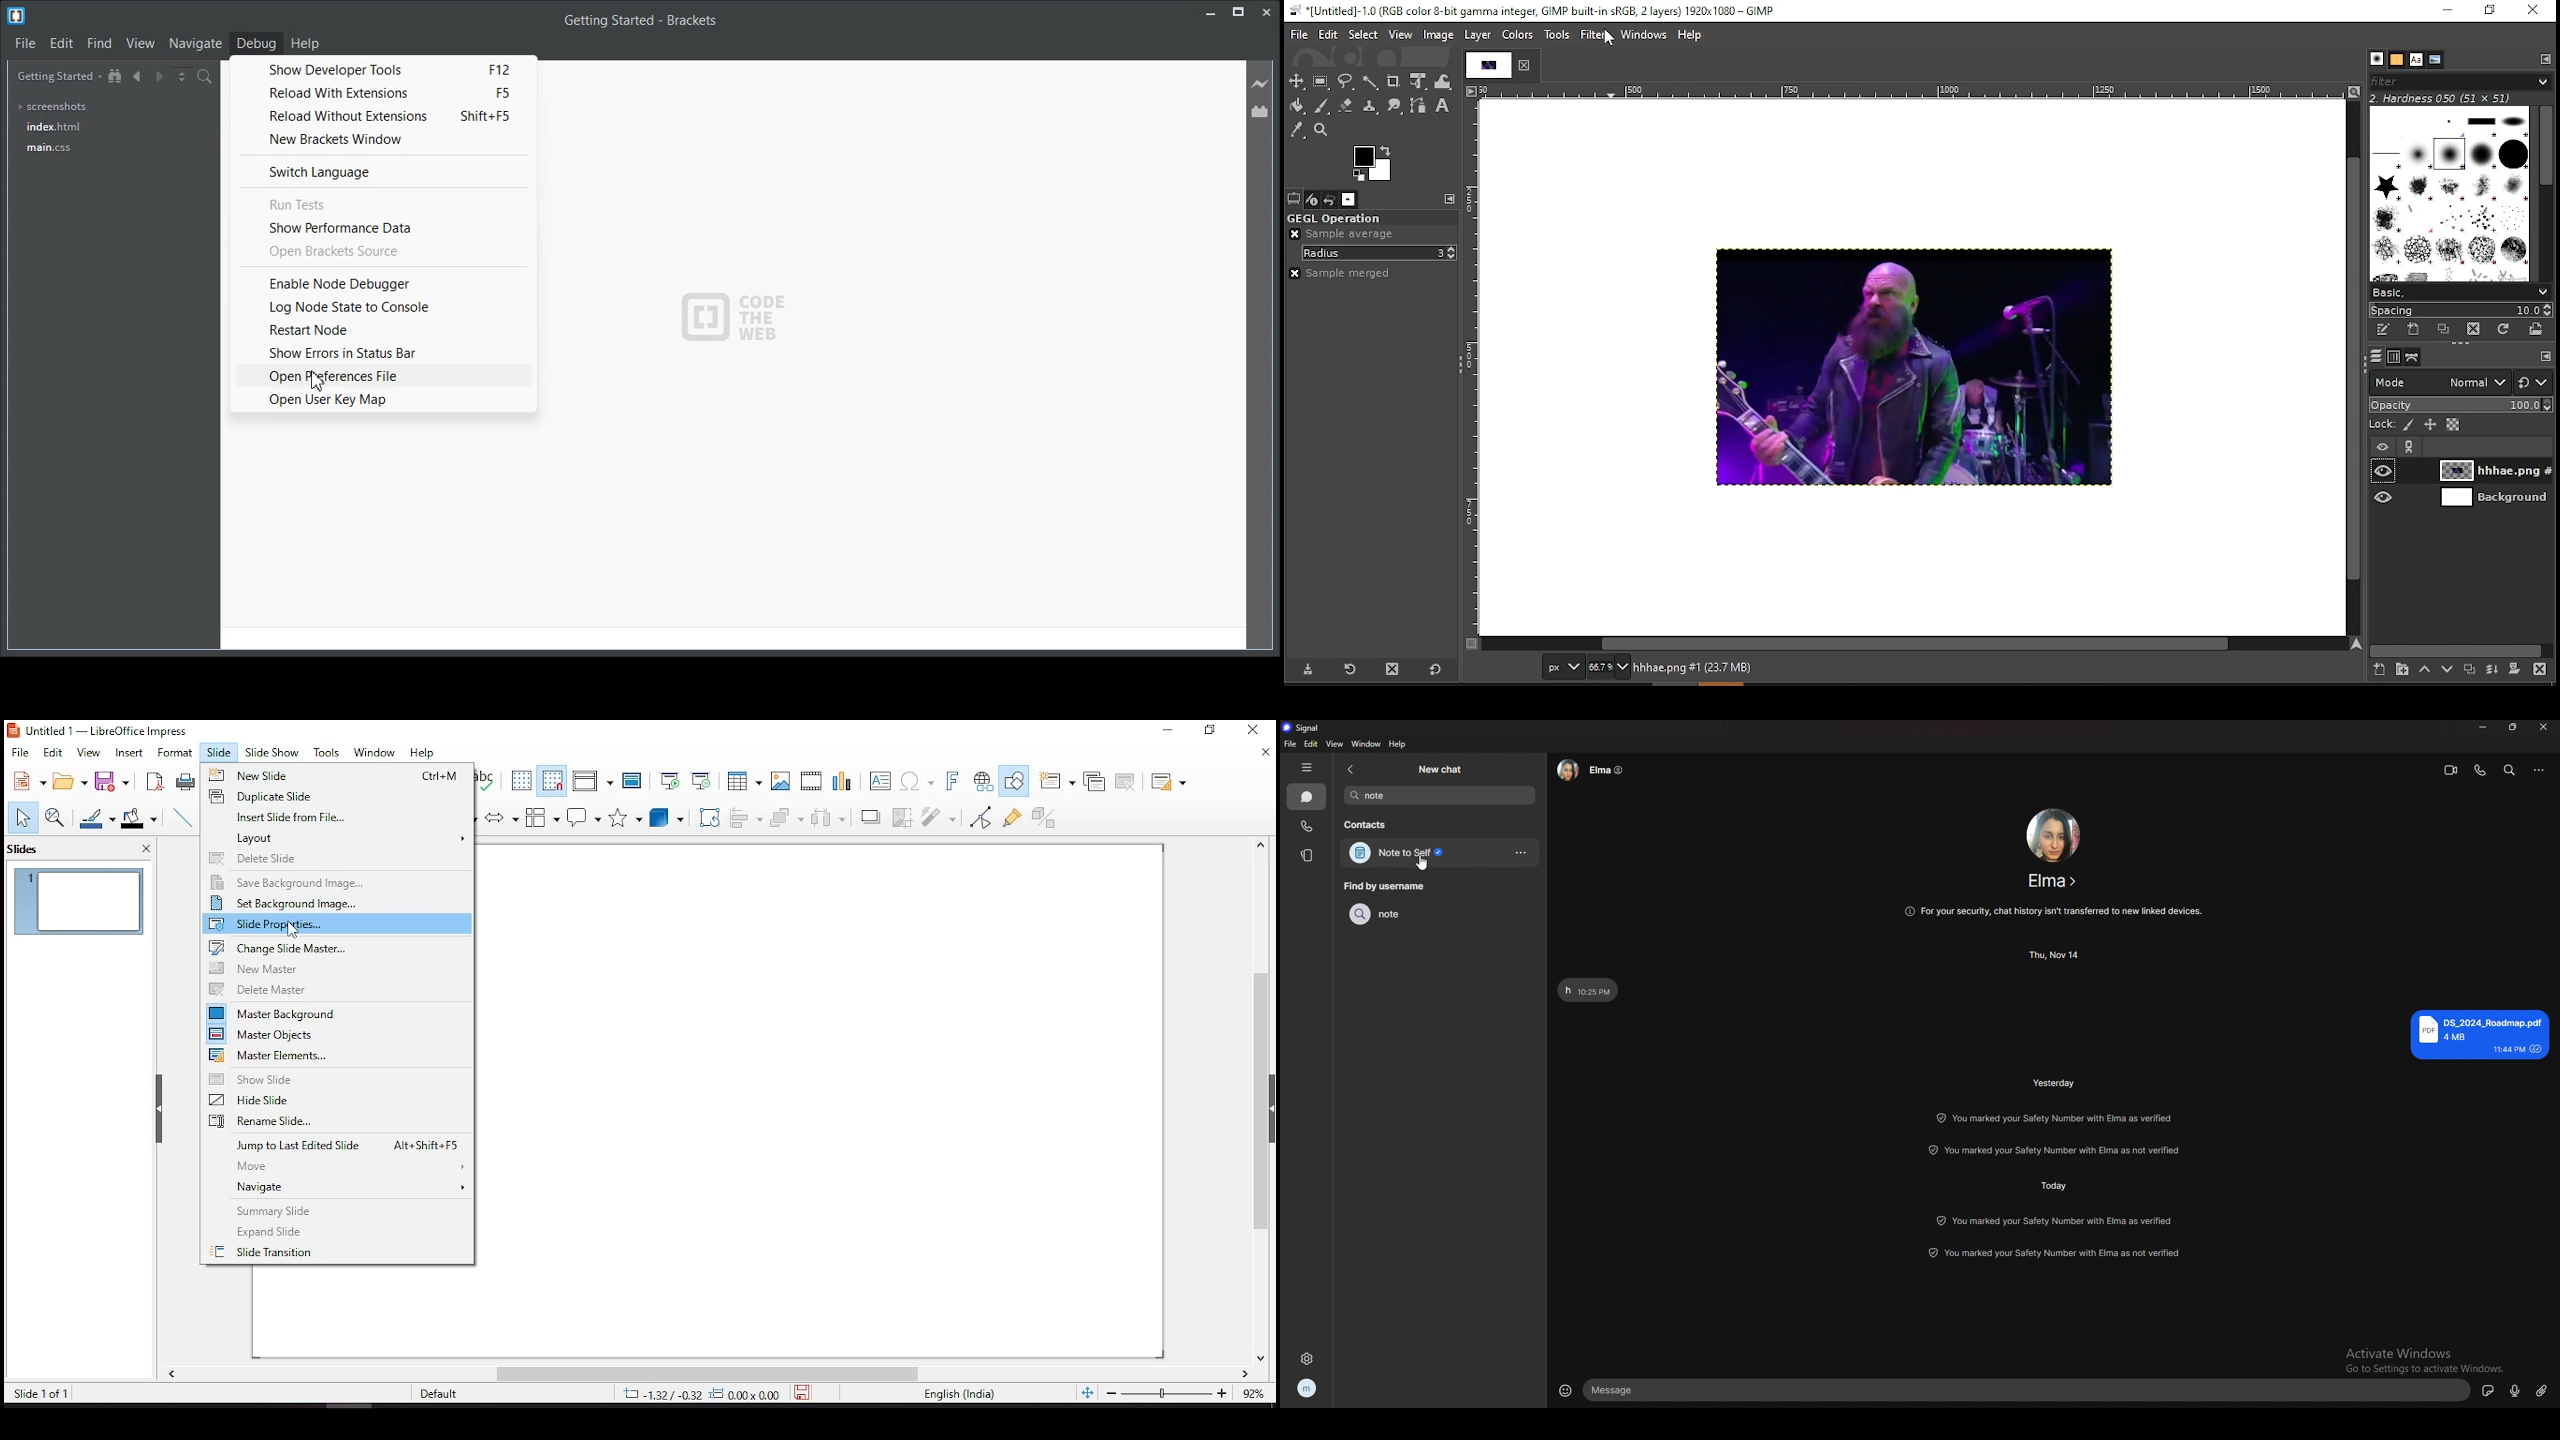  I want to click on layer, so click(1479, 36).